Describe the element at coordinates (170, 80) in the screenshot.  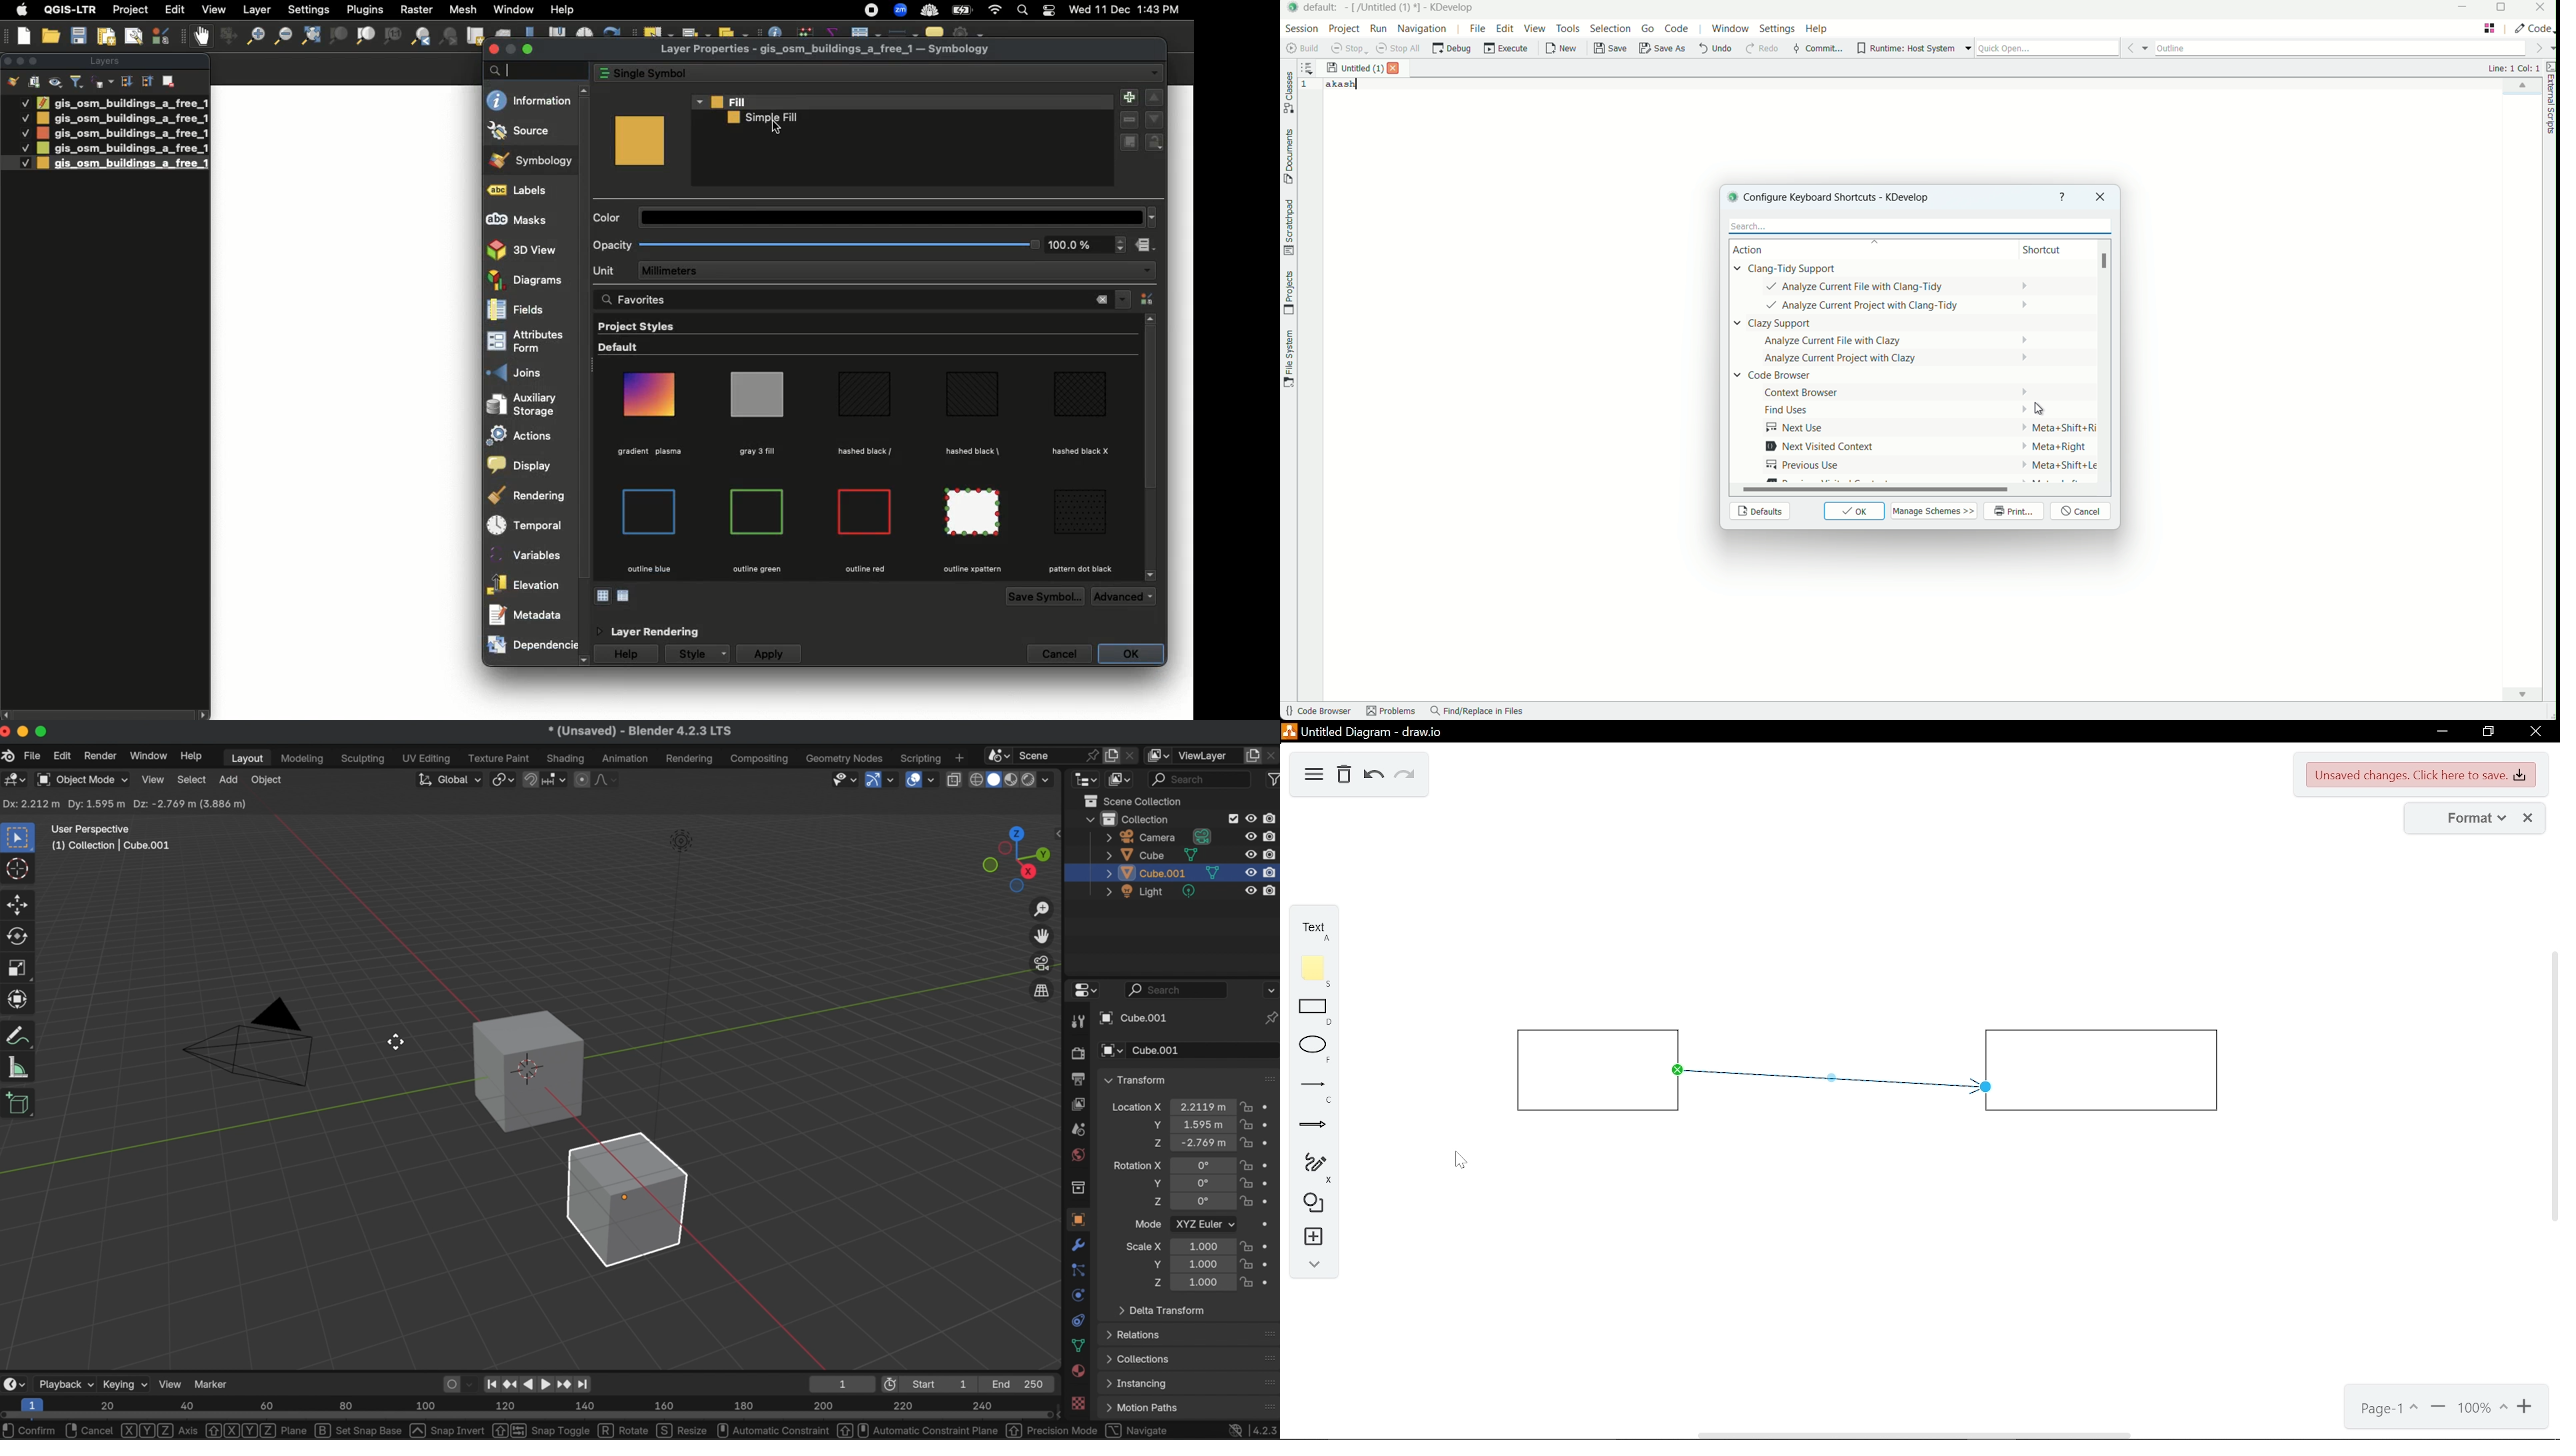
I see `Remove` at that location.